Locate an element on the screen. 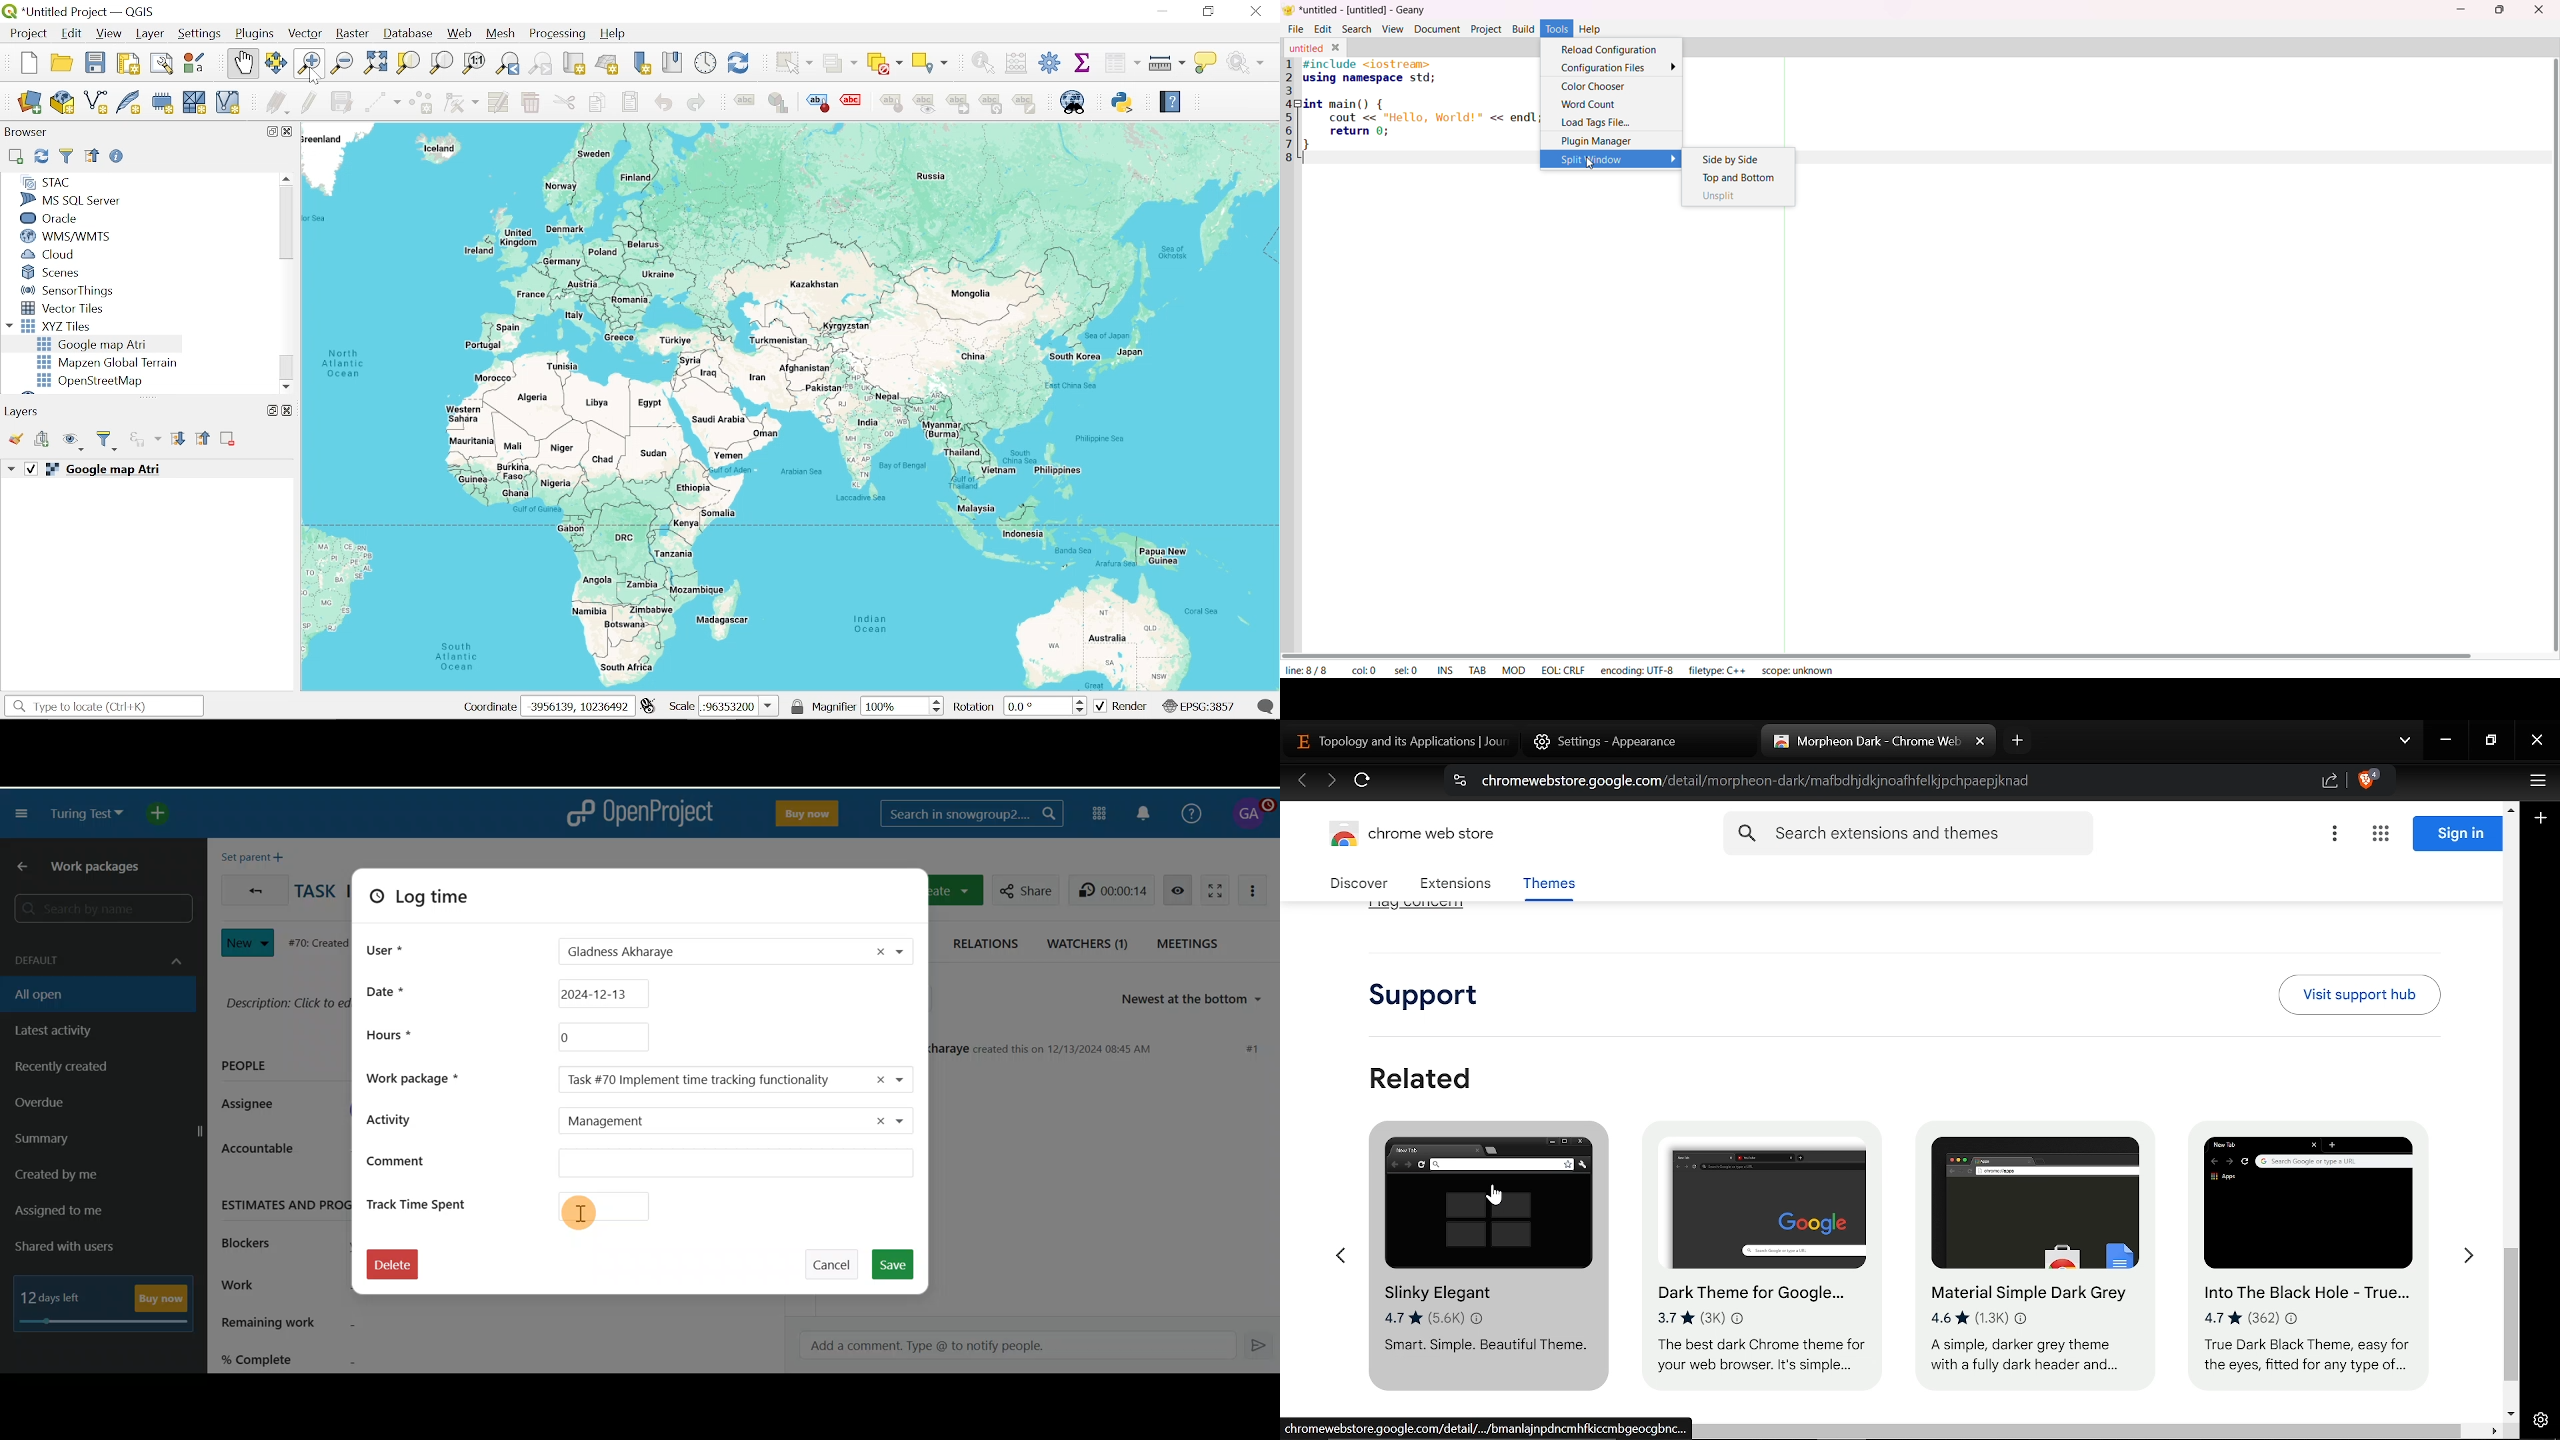  New special bookmark is located at coordinates (642, 64).